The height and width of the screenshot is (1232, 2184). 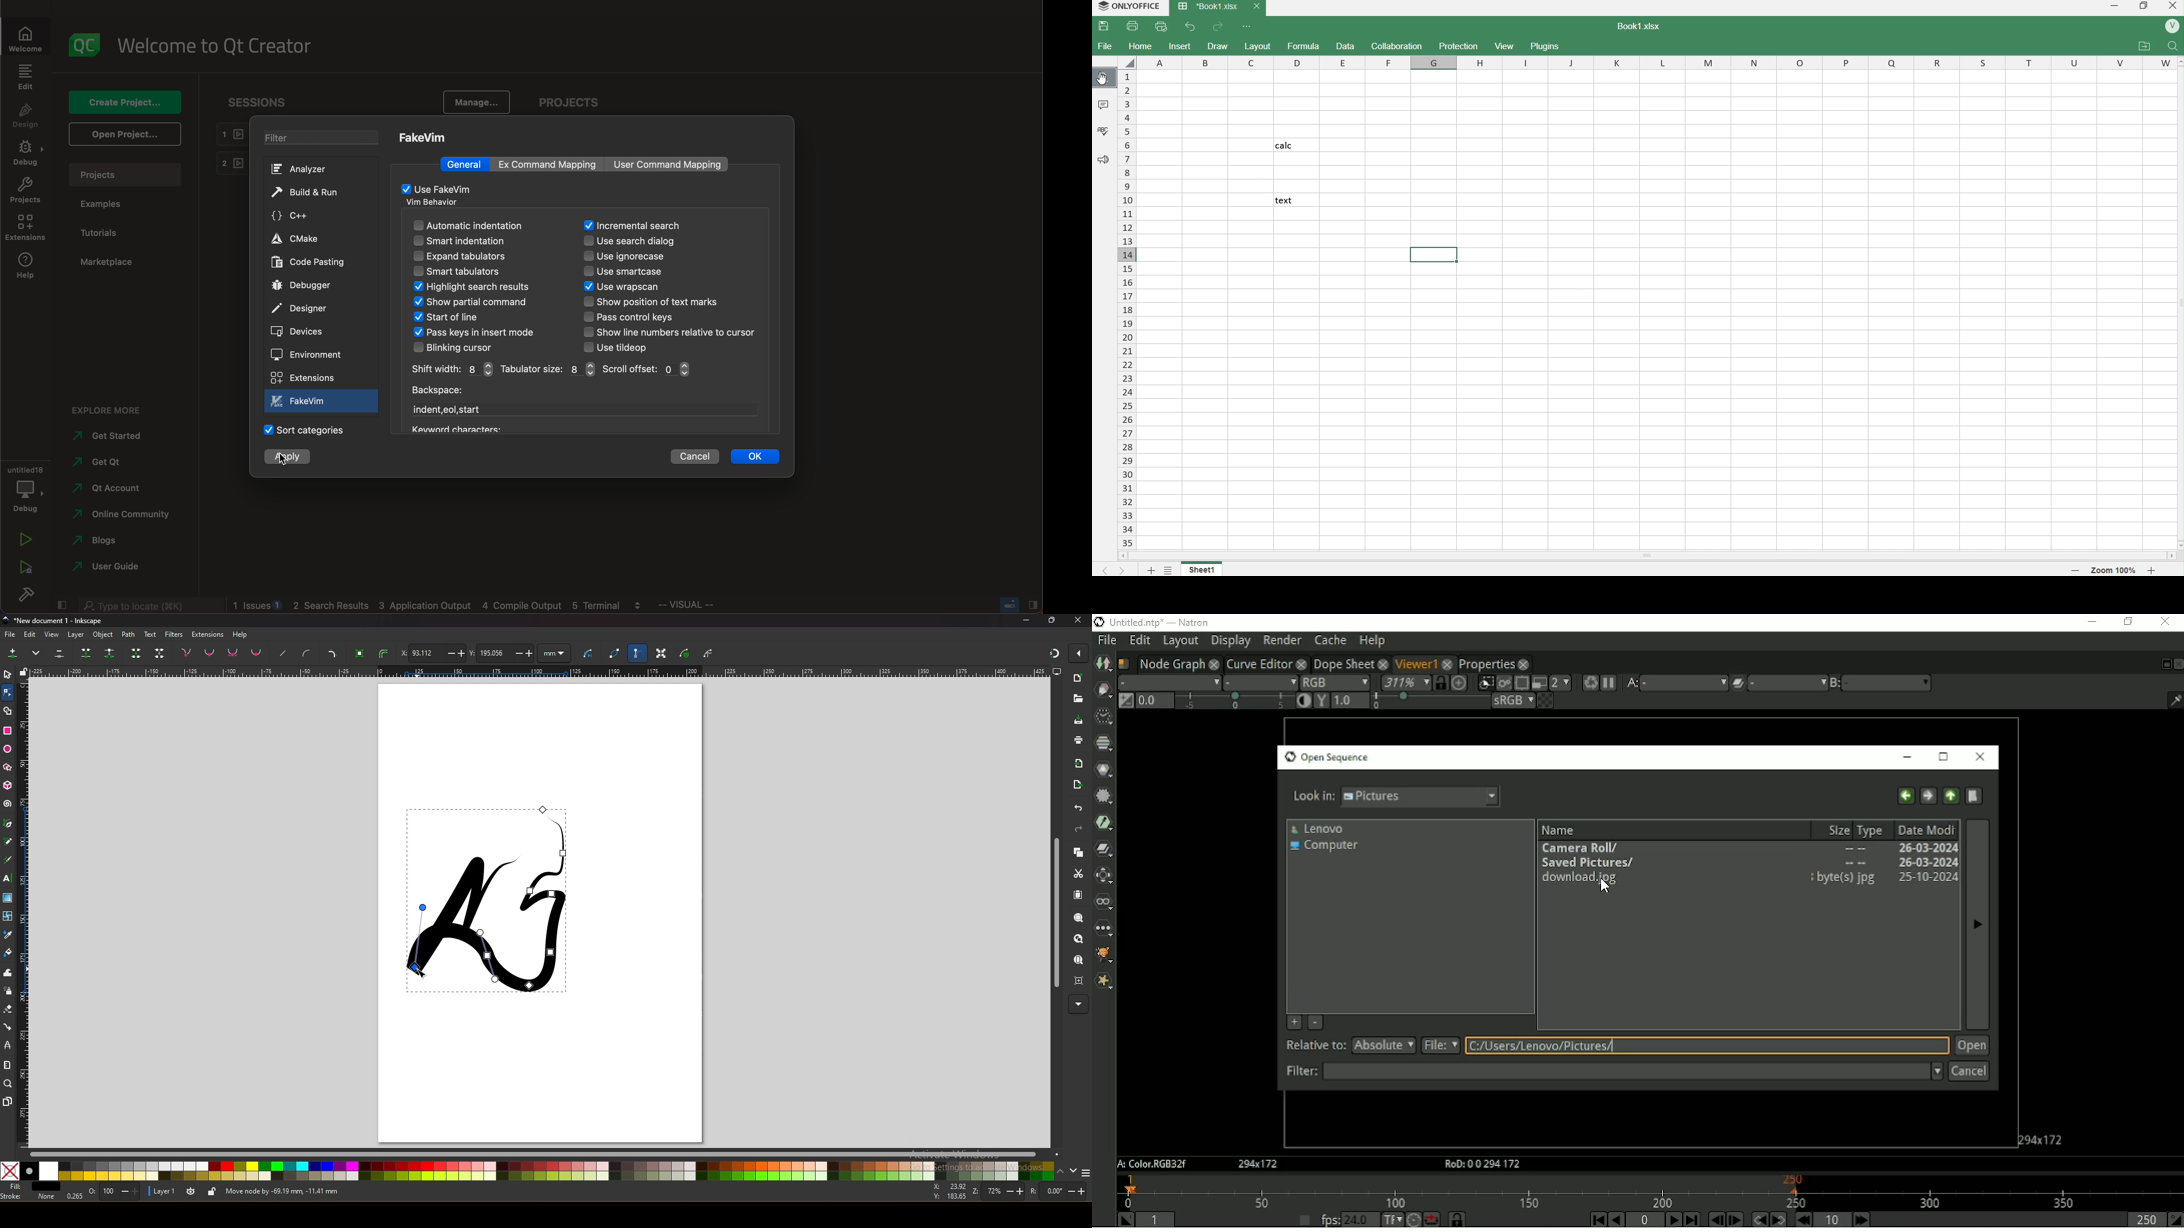 I want to click on node, so click(x=7, y=692).